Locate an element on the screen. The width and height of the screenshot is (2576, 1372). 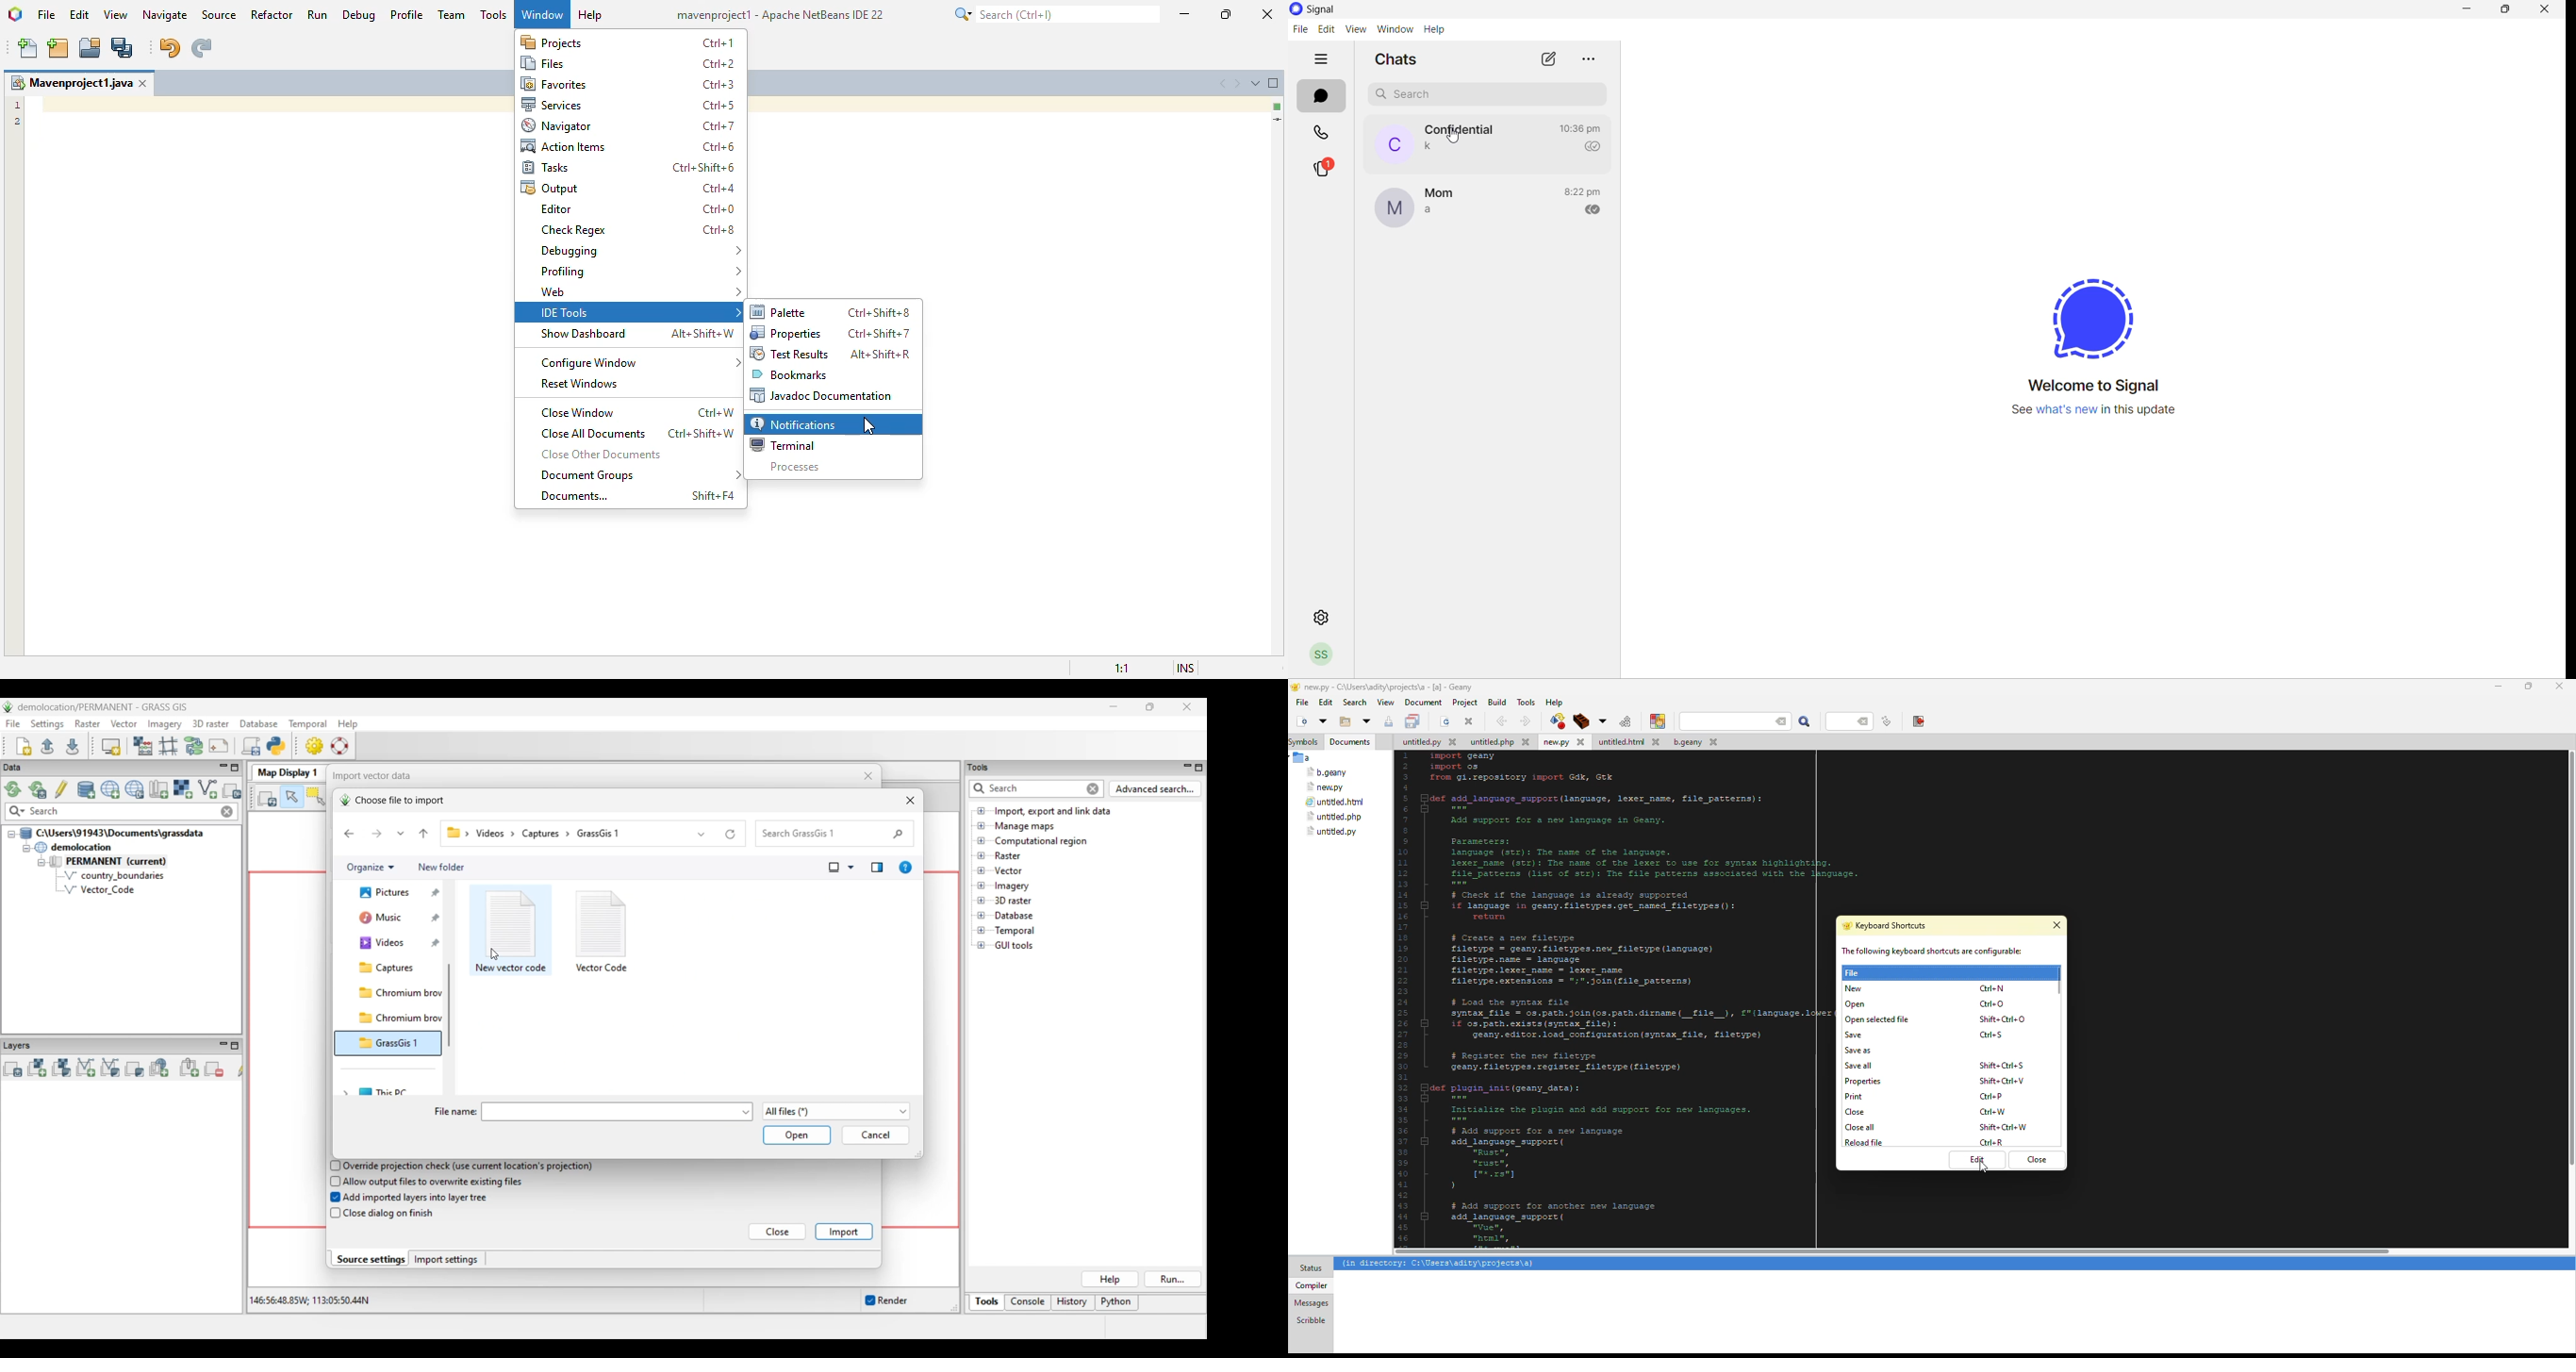
stories is located at coordinates (1323, 170).